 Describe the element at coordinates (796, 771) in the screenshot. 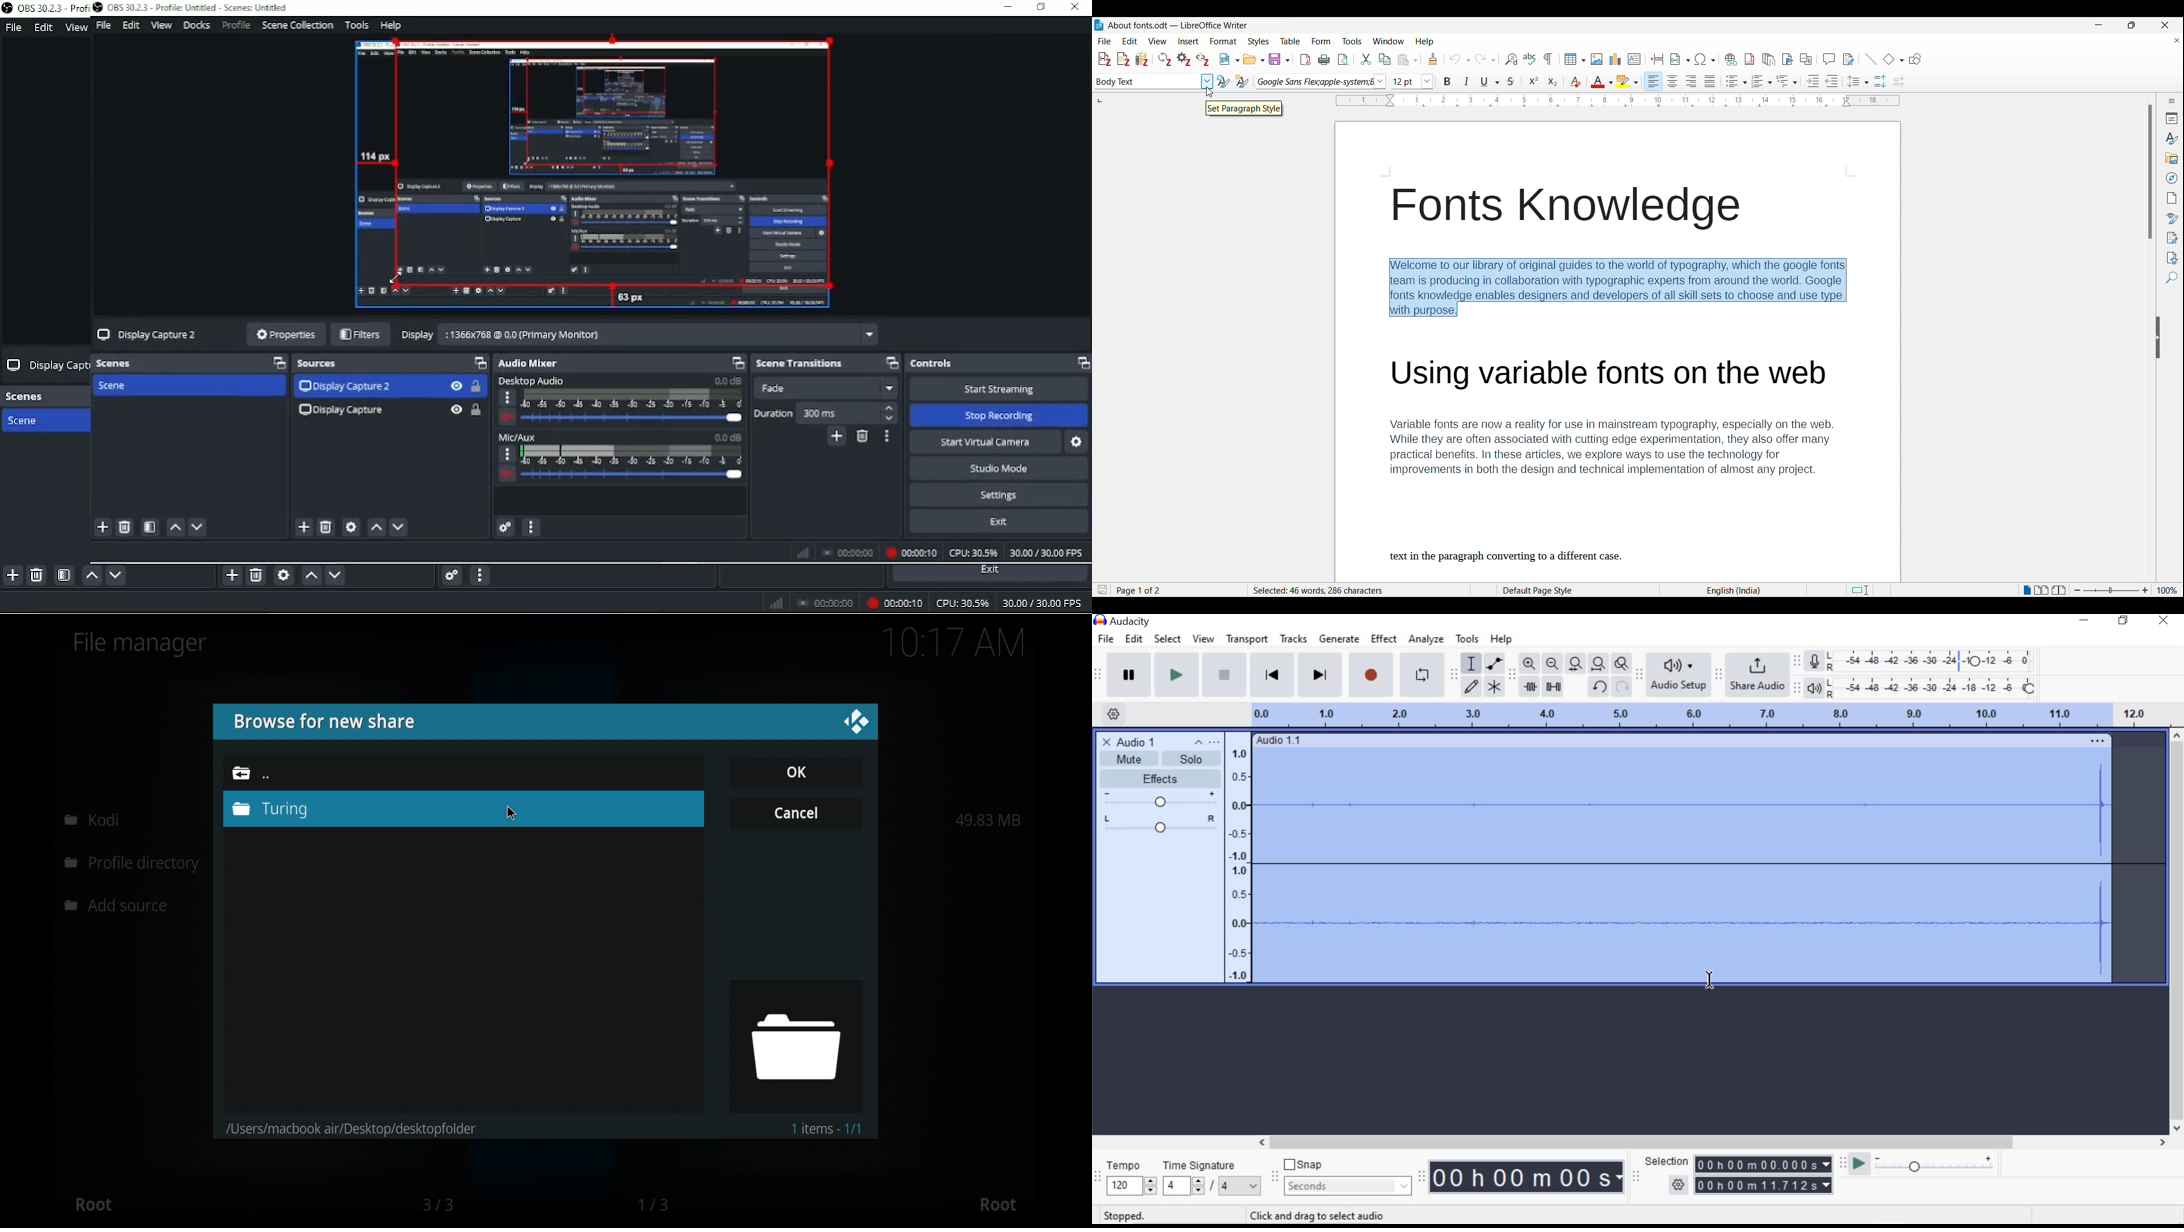

I see `ok` at that location.